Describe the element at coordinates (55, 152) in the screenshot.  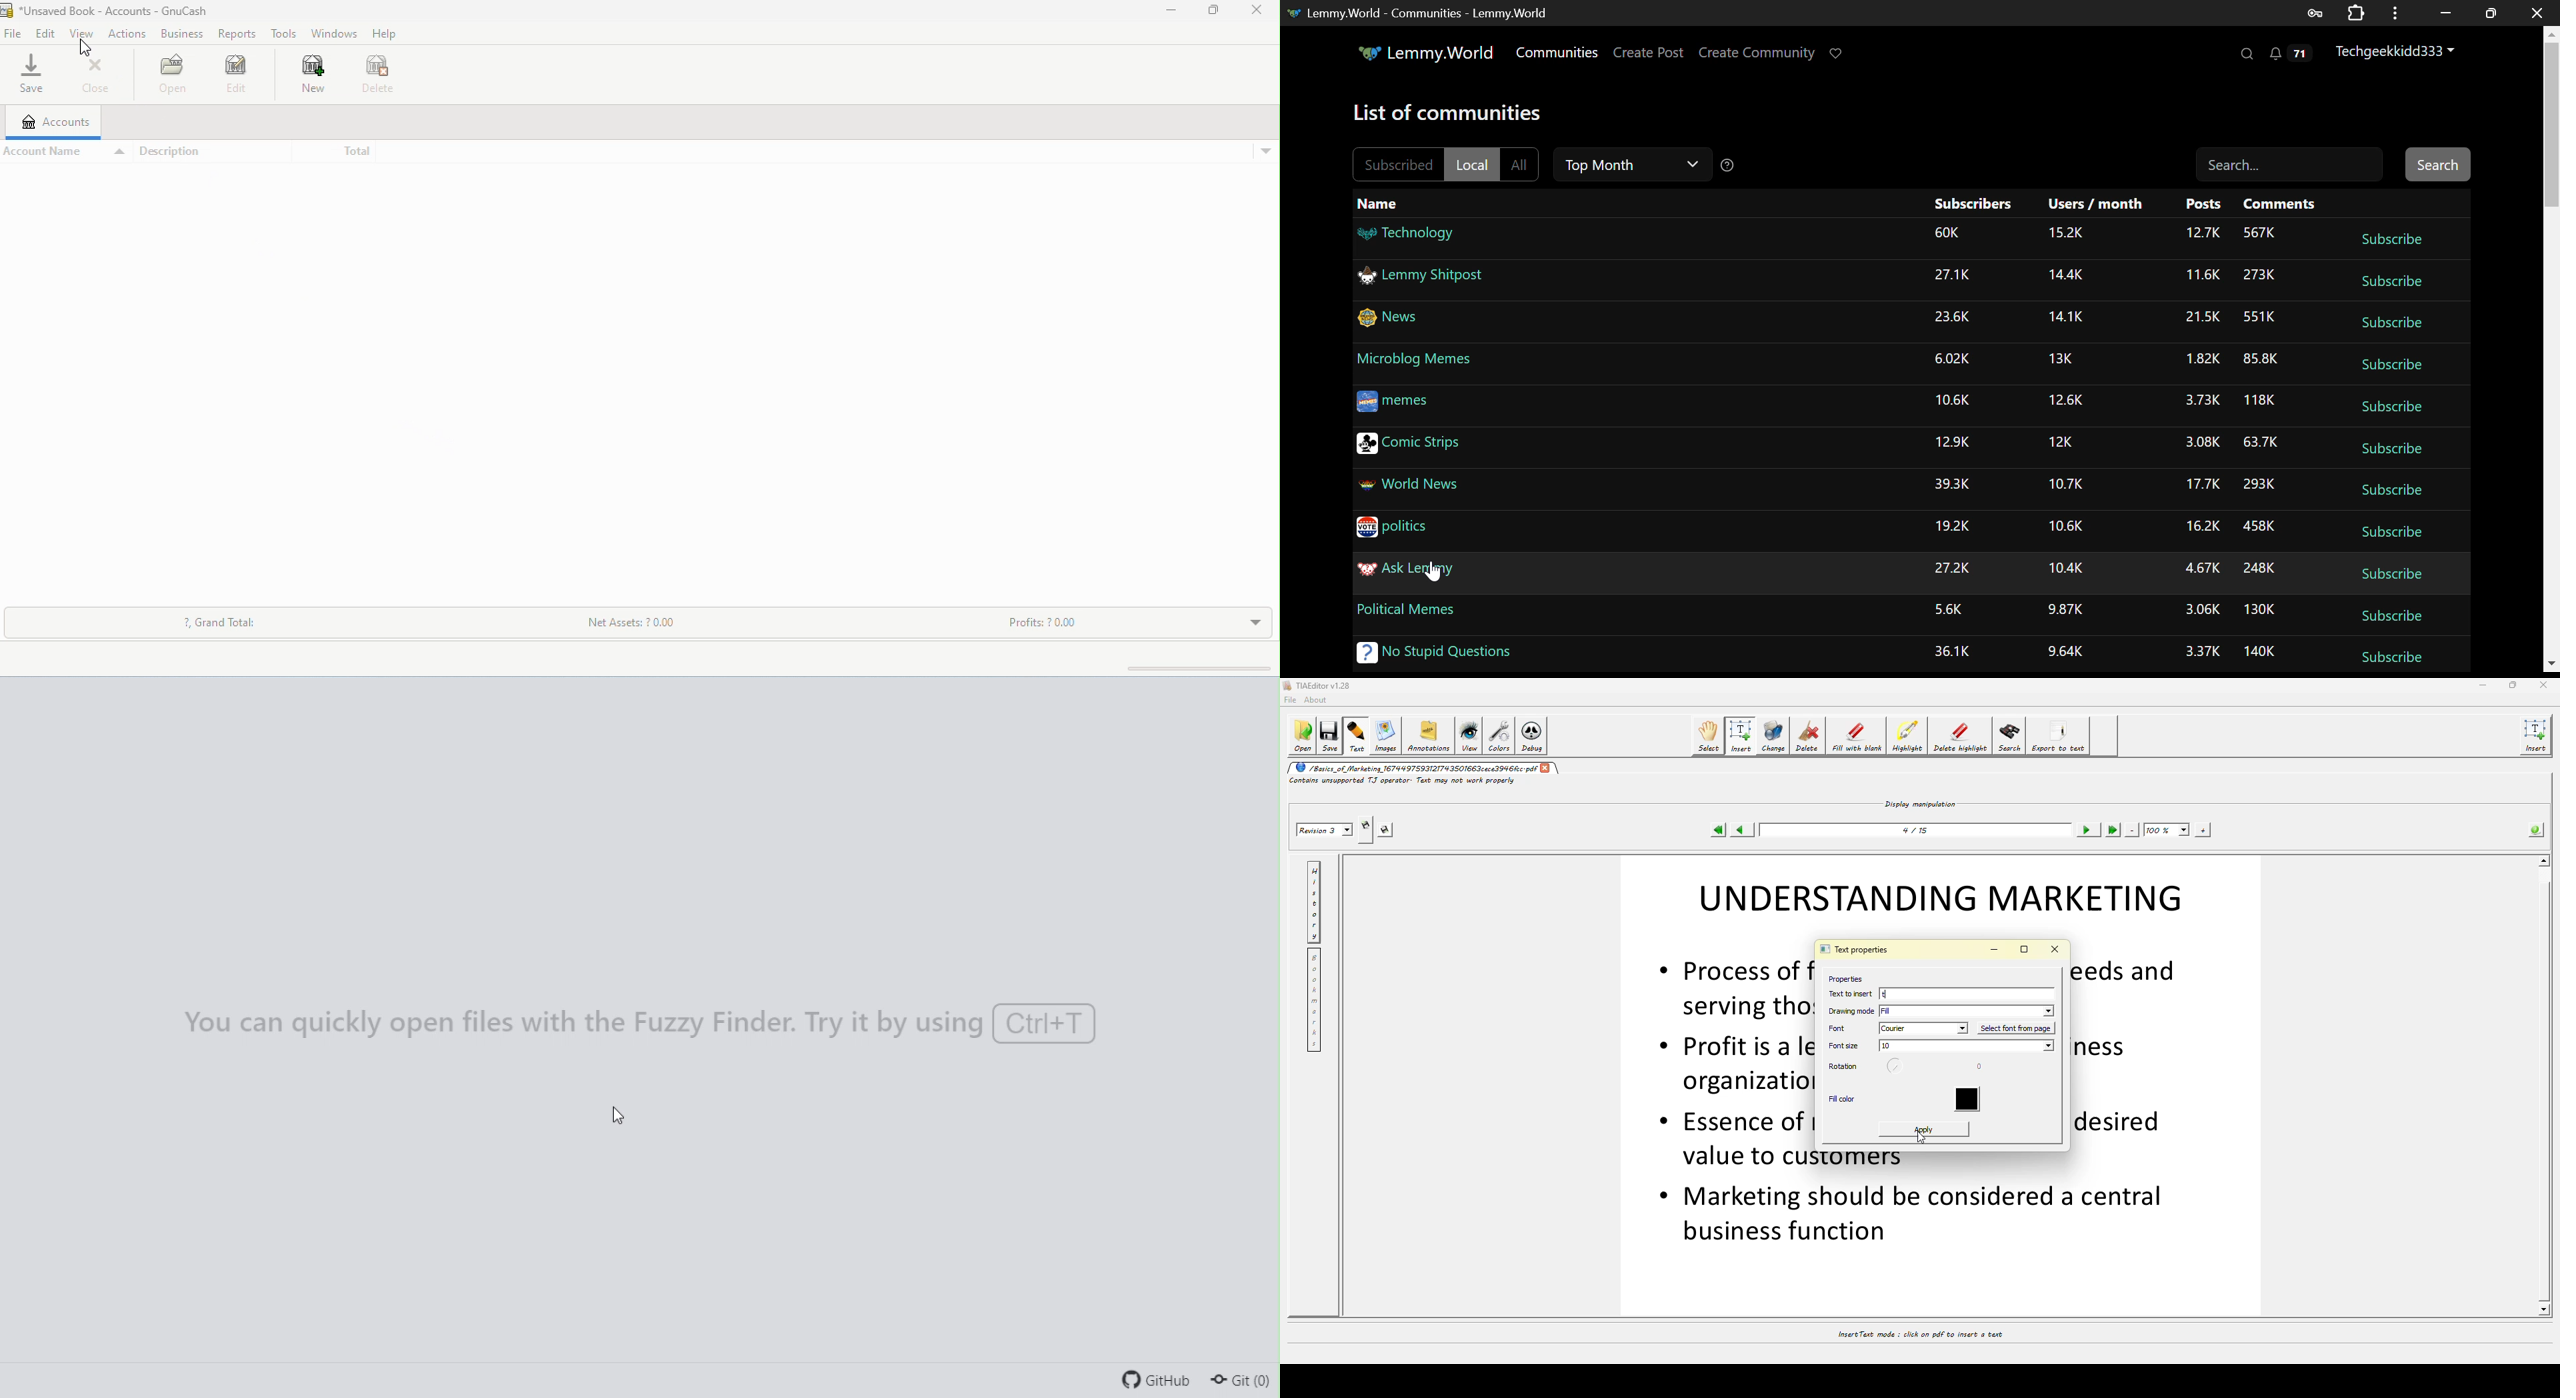
I see `account name` at that location.